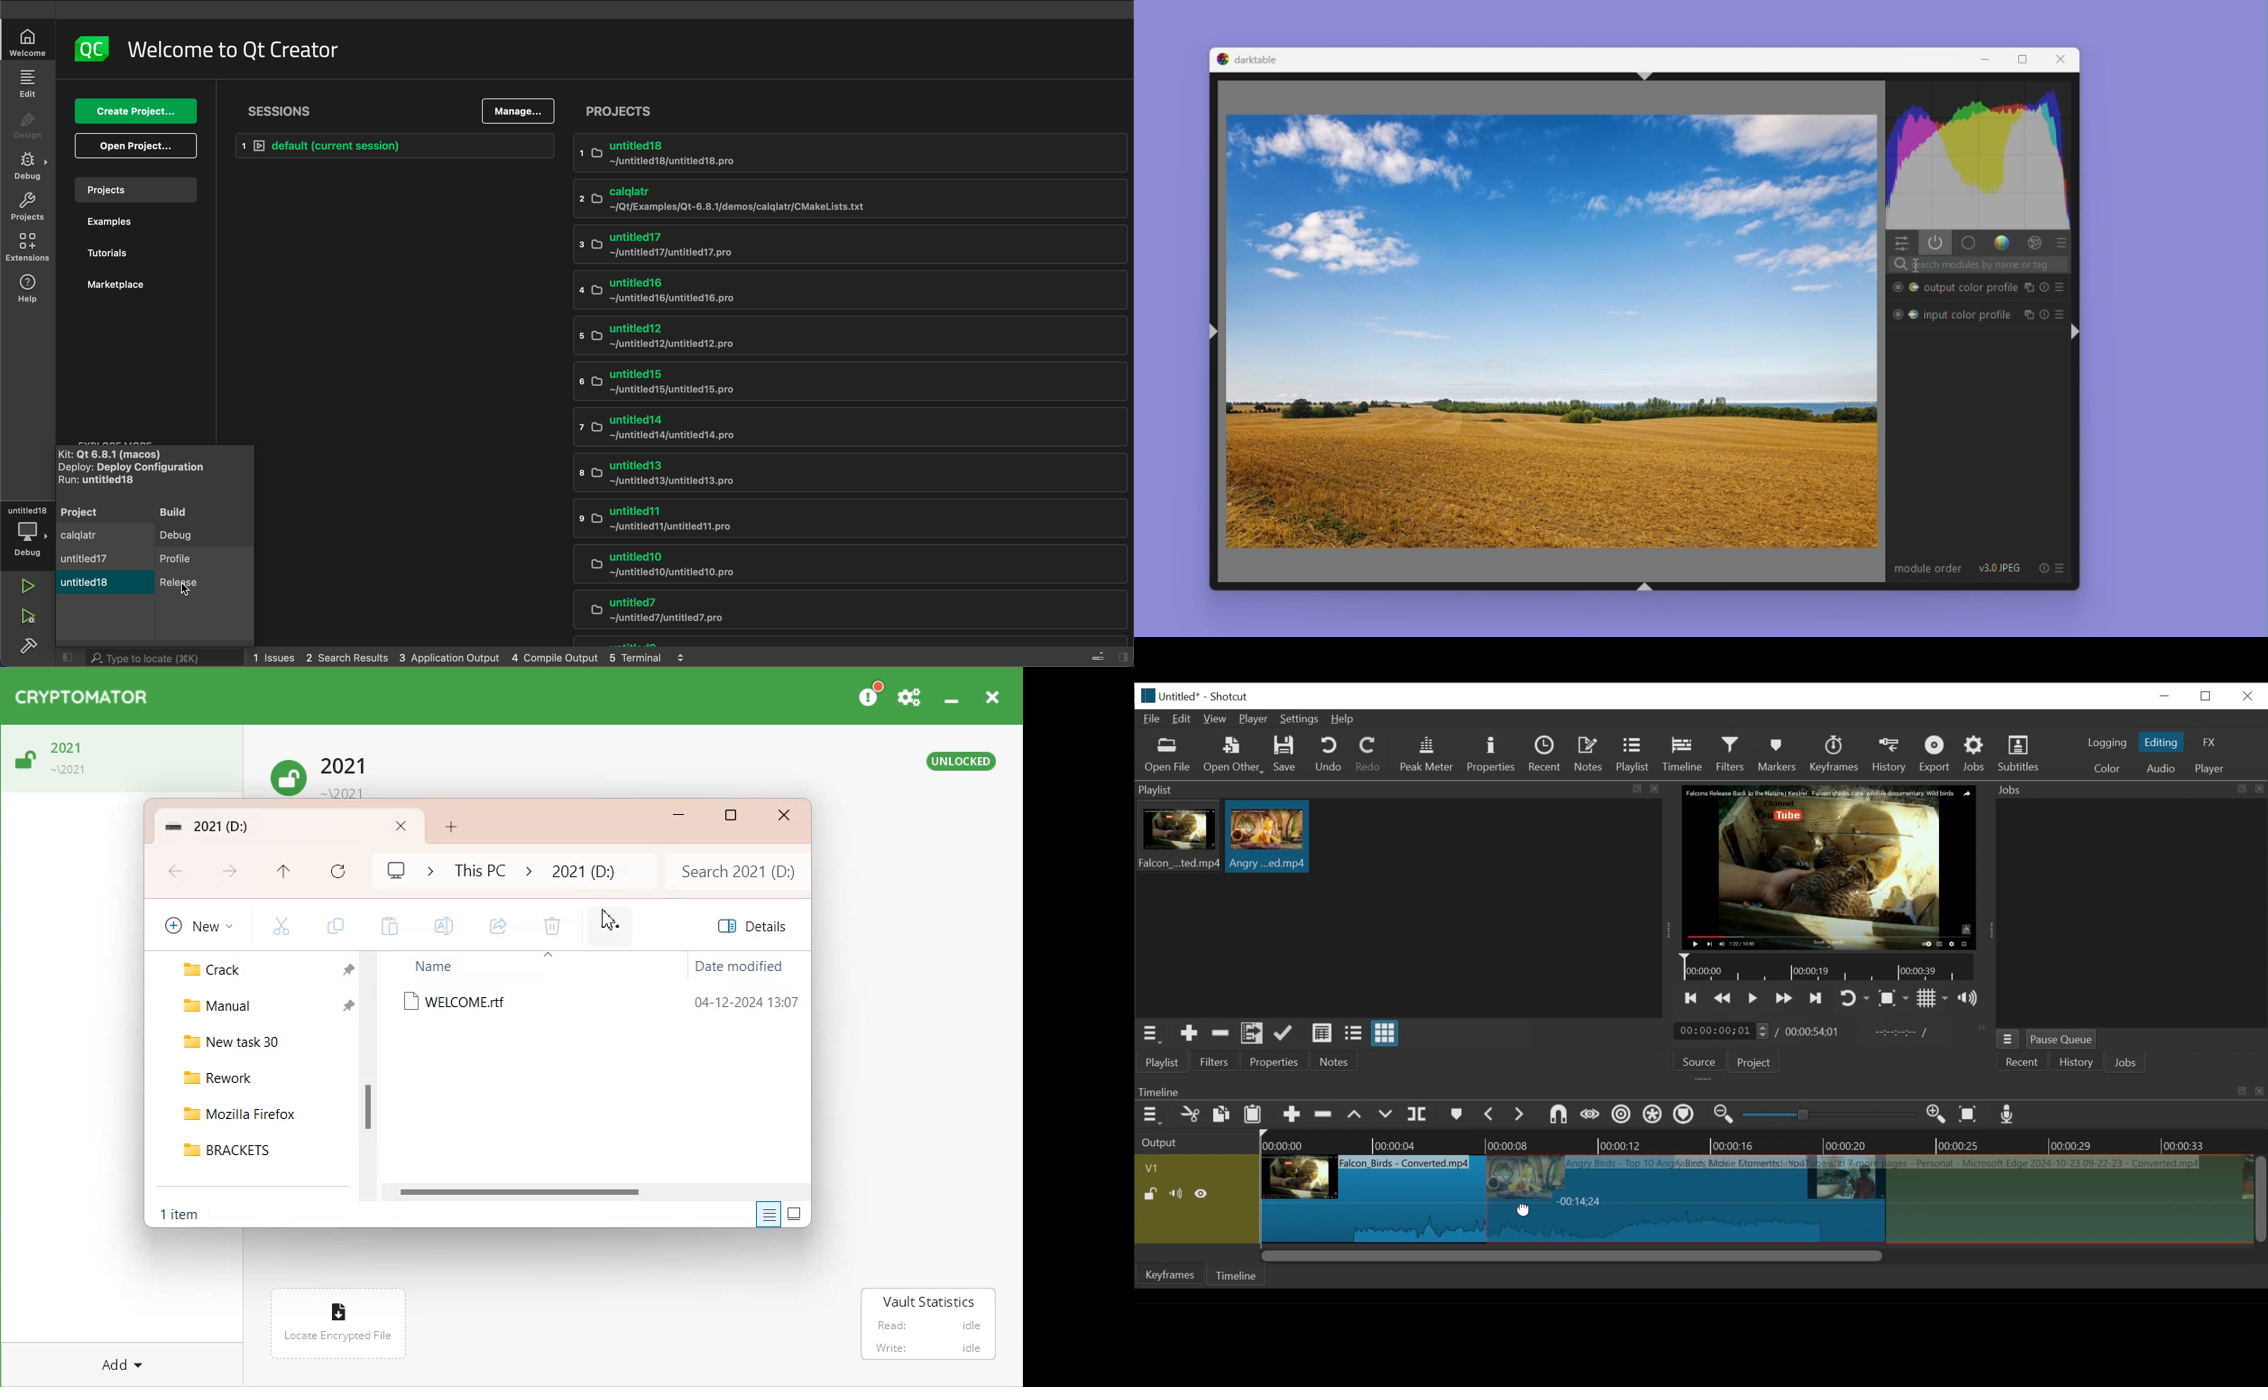 Image resolution: width=2268 pixels, height=1400 pixels. I want to click on sessions, so click(282, 109).